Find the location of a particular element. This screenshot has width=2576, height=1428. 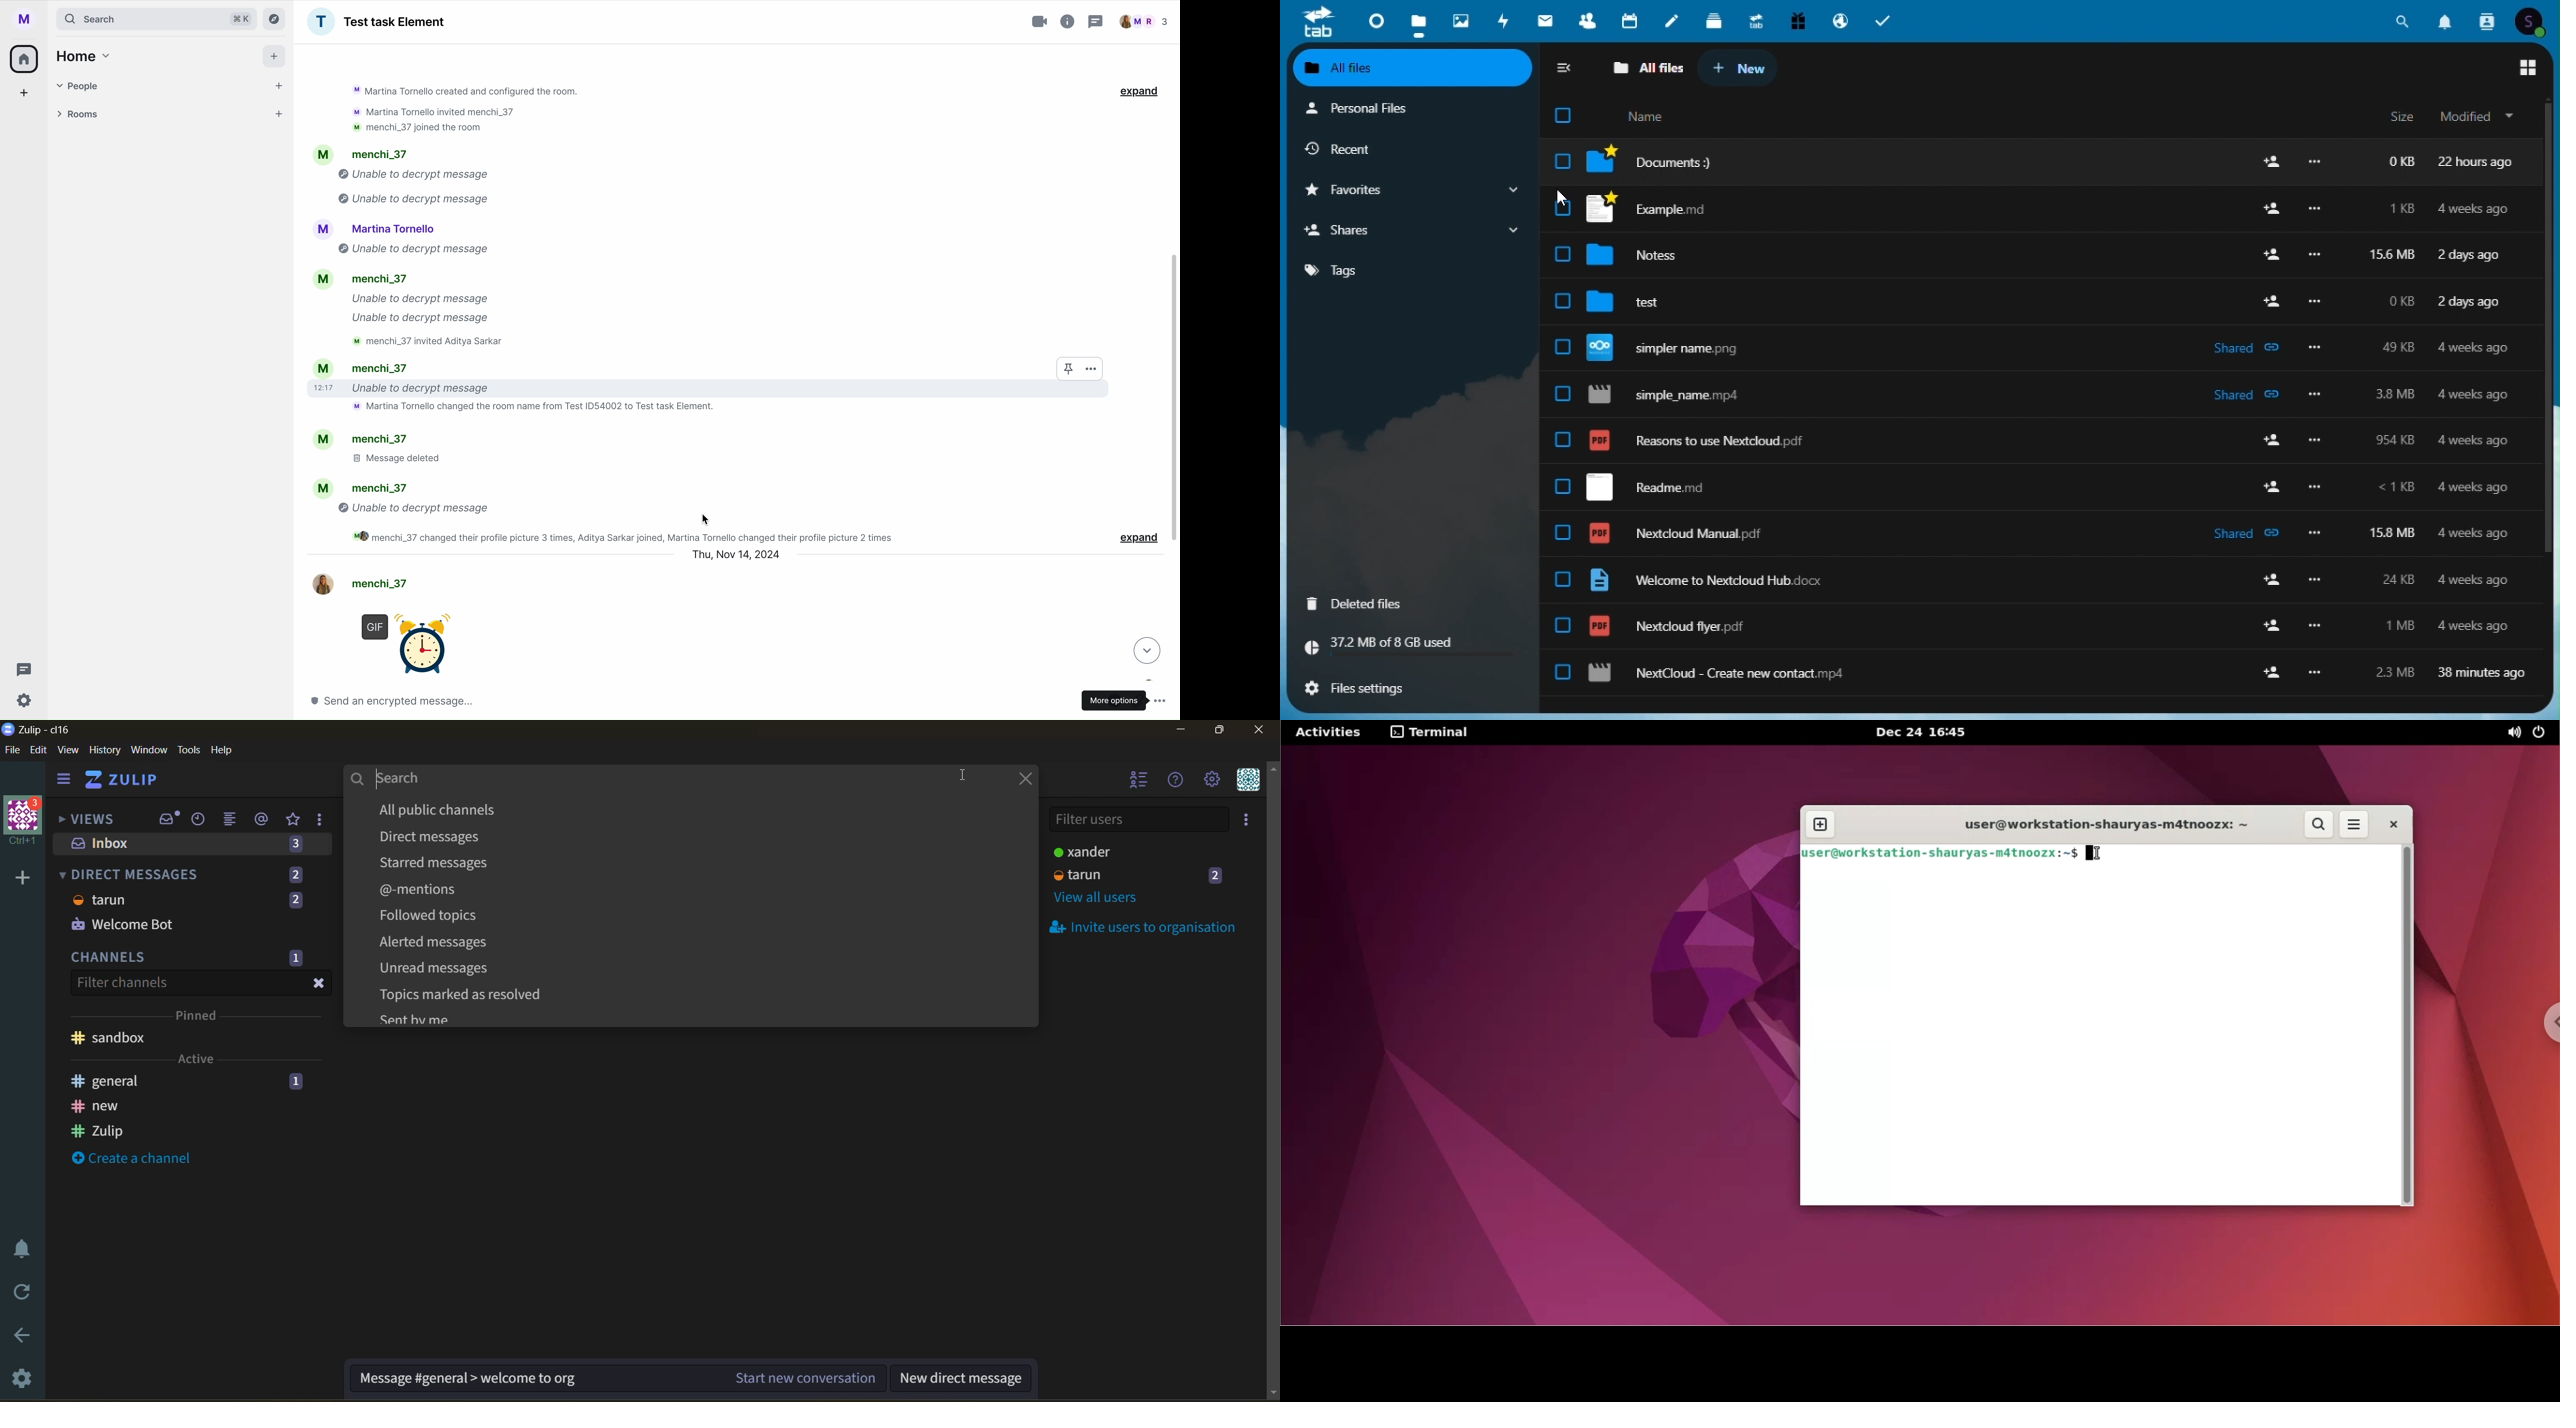

Zulip-cl16 is located at coordinates (39, 729).